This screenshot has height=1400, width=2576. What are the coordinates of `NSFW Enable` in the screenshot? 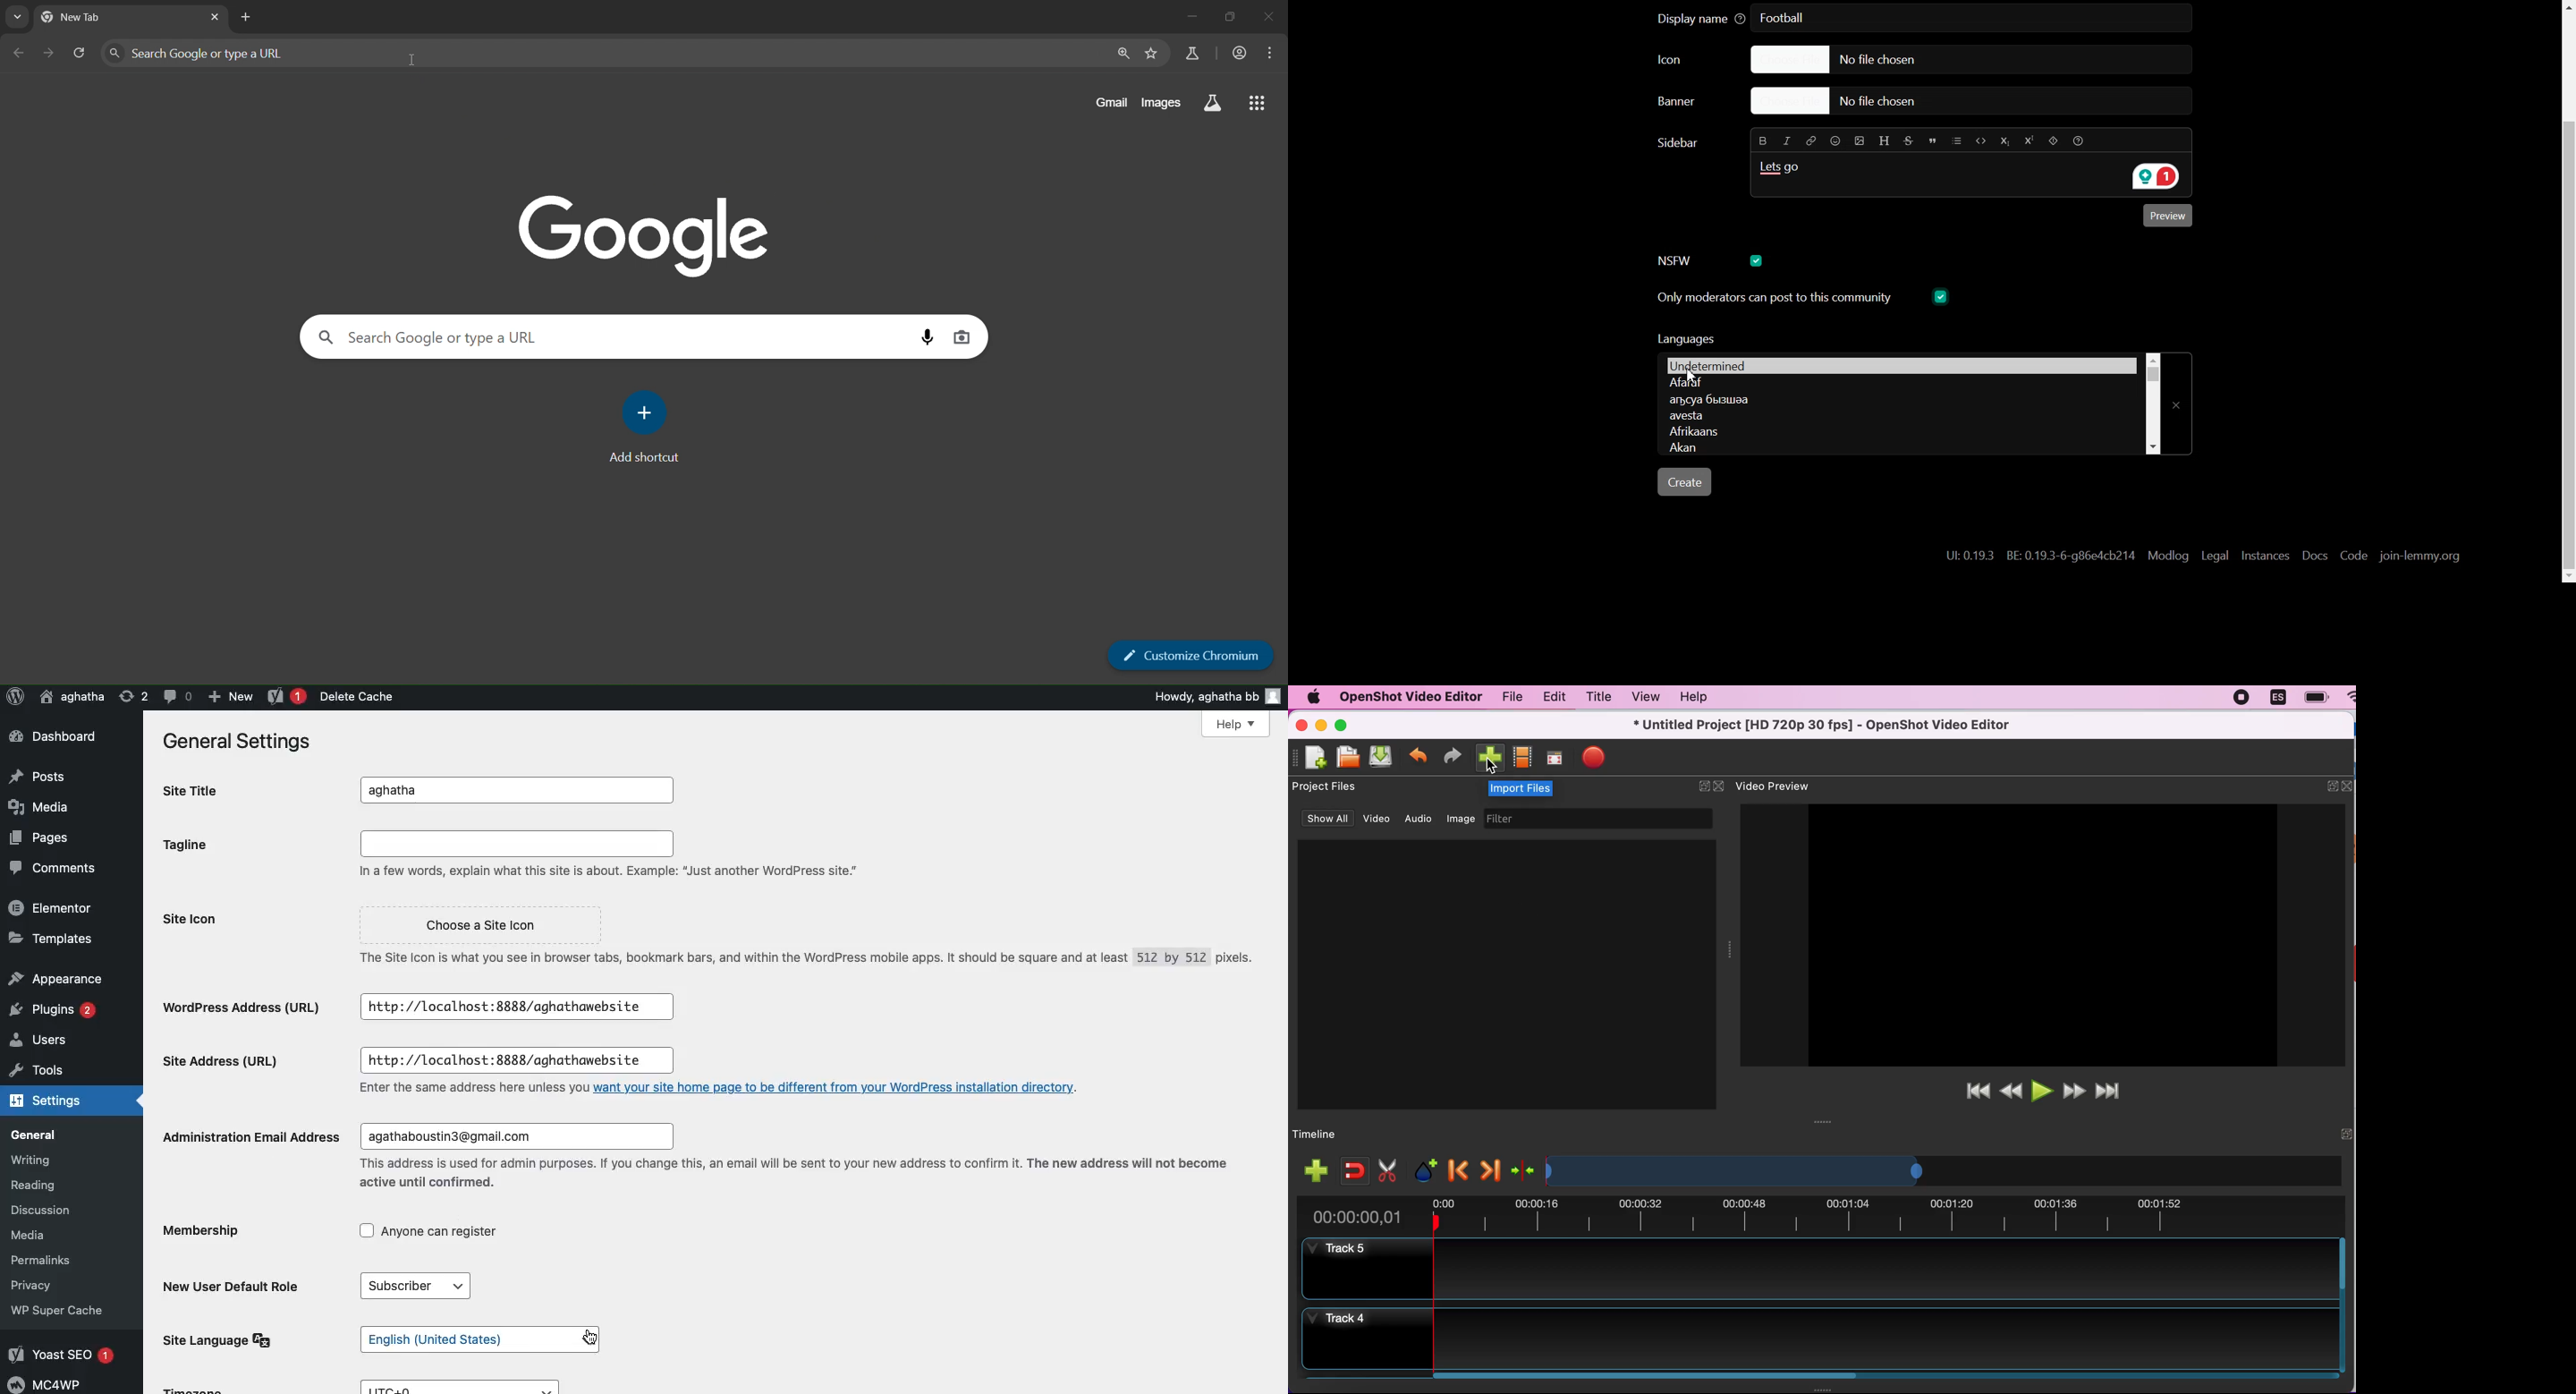 It's located at (1682, 260).